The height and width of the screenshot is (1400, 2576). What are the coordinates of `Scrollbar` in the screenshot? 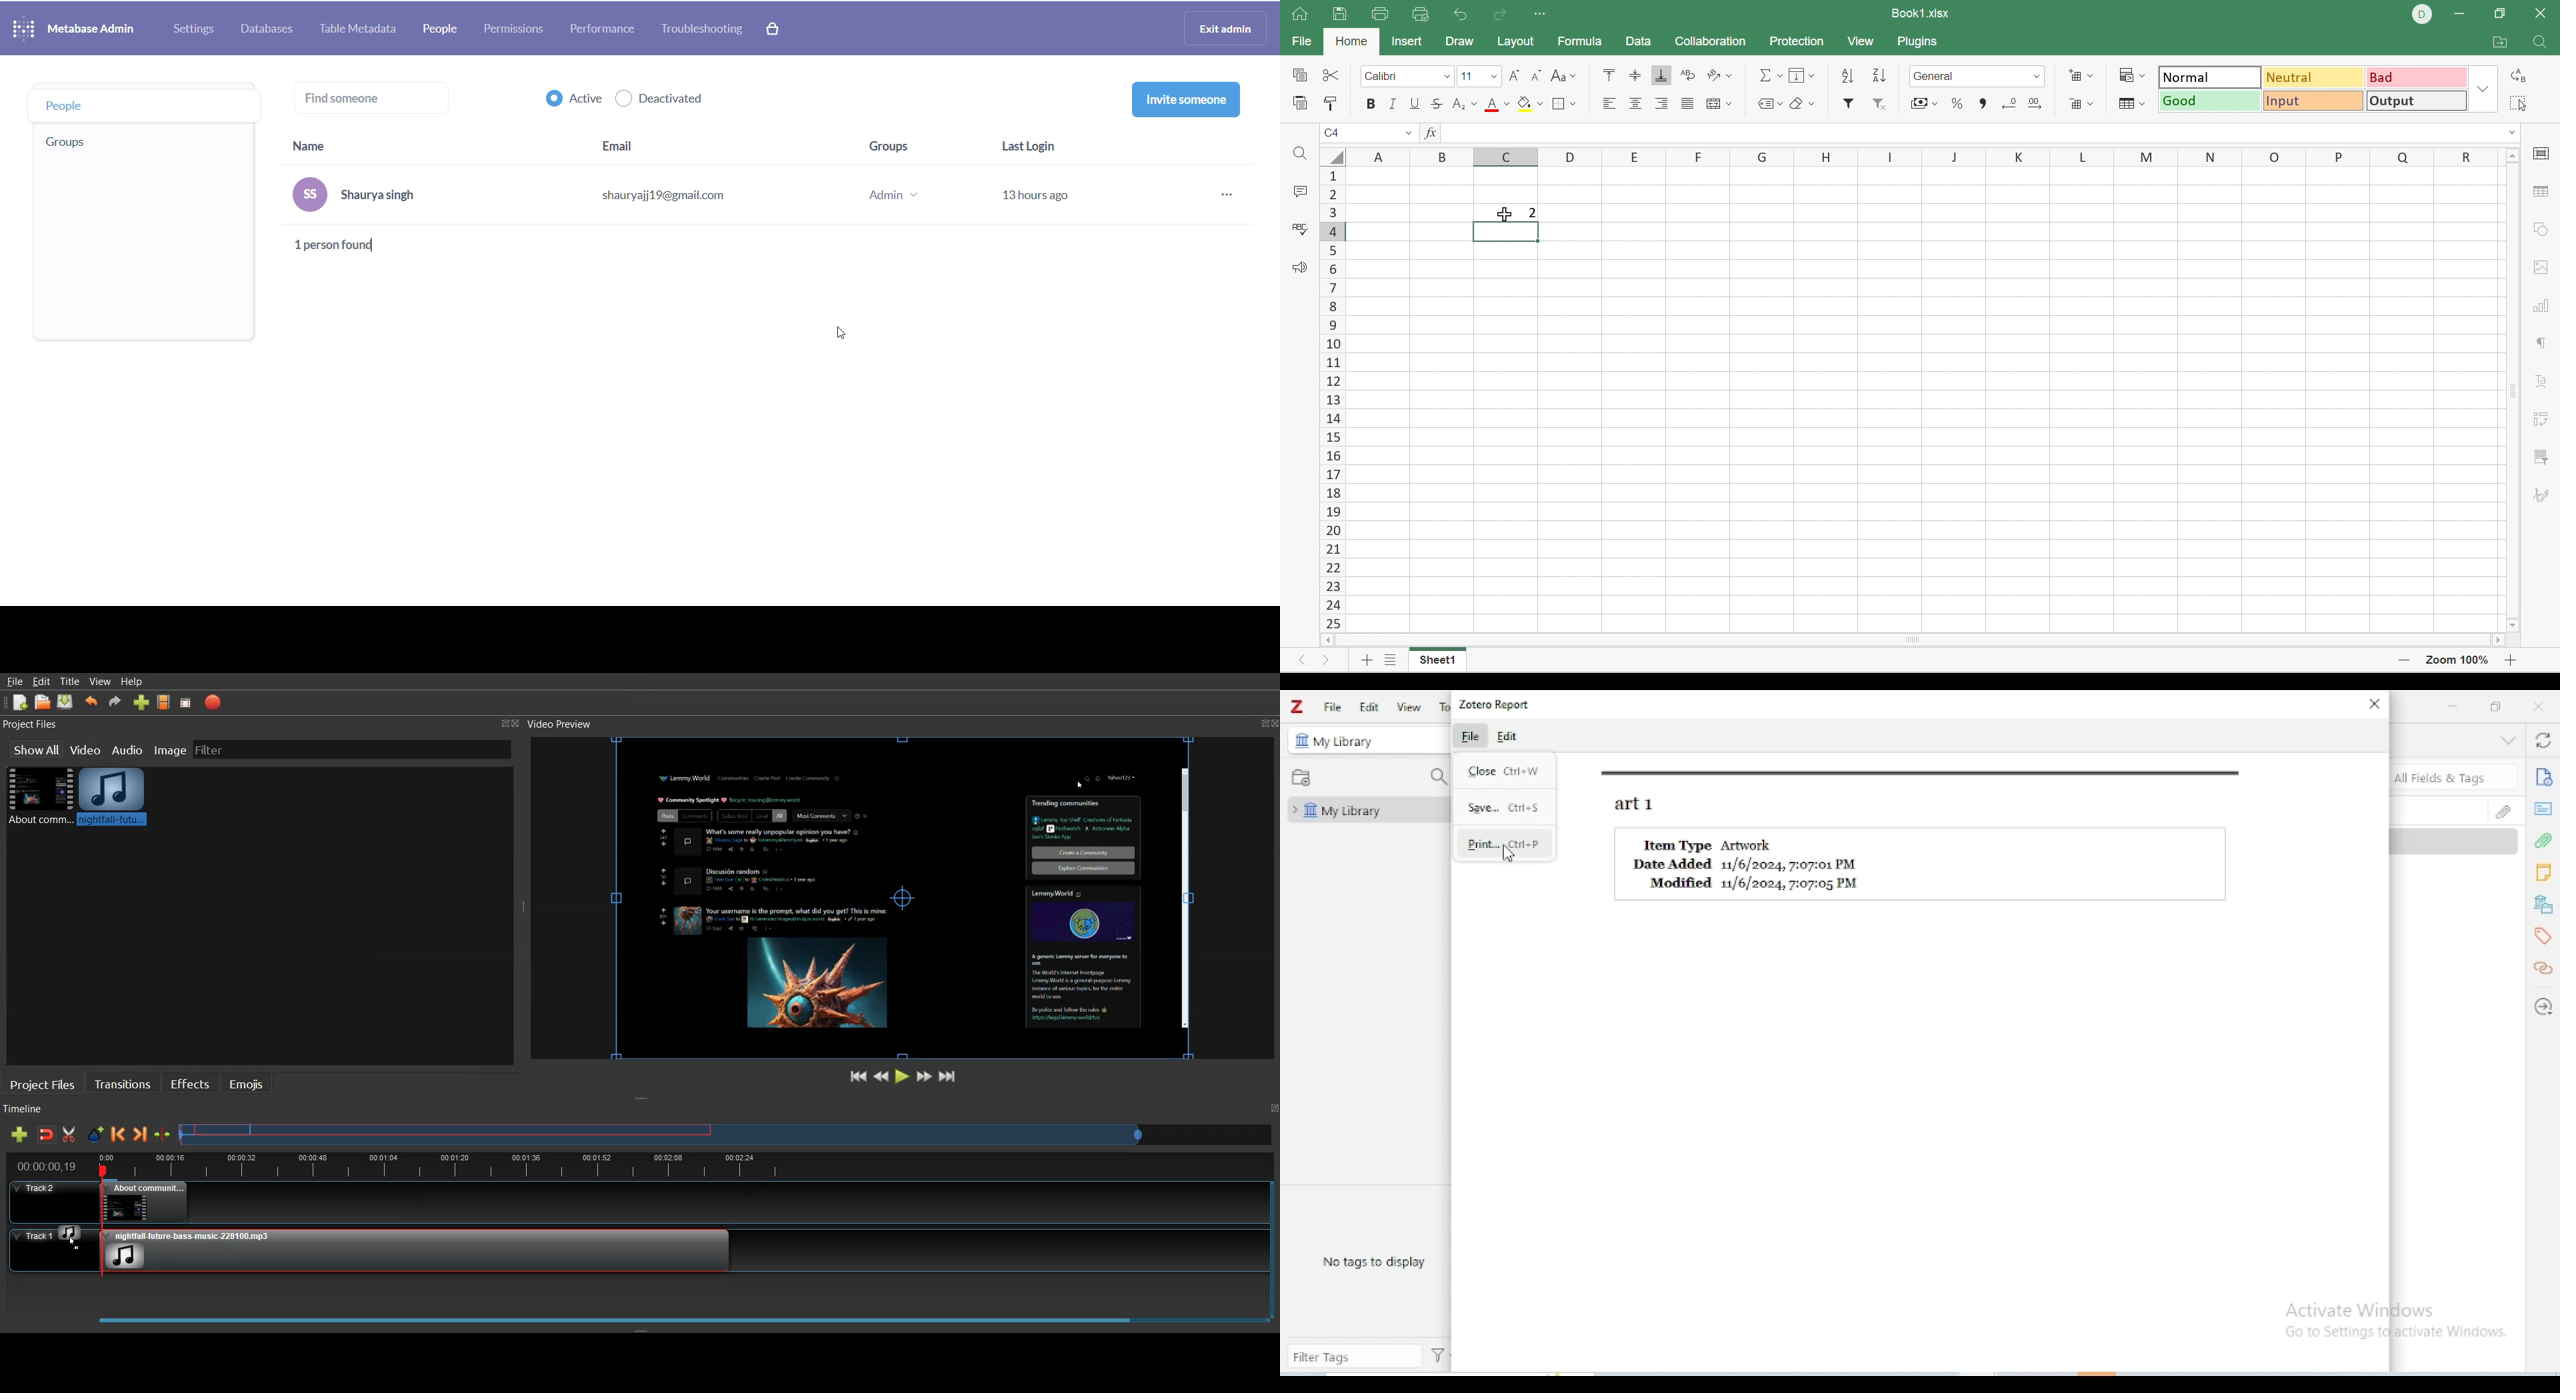 It's located at (1183, 899).